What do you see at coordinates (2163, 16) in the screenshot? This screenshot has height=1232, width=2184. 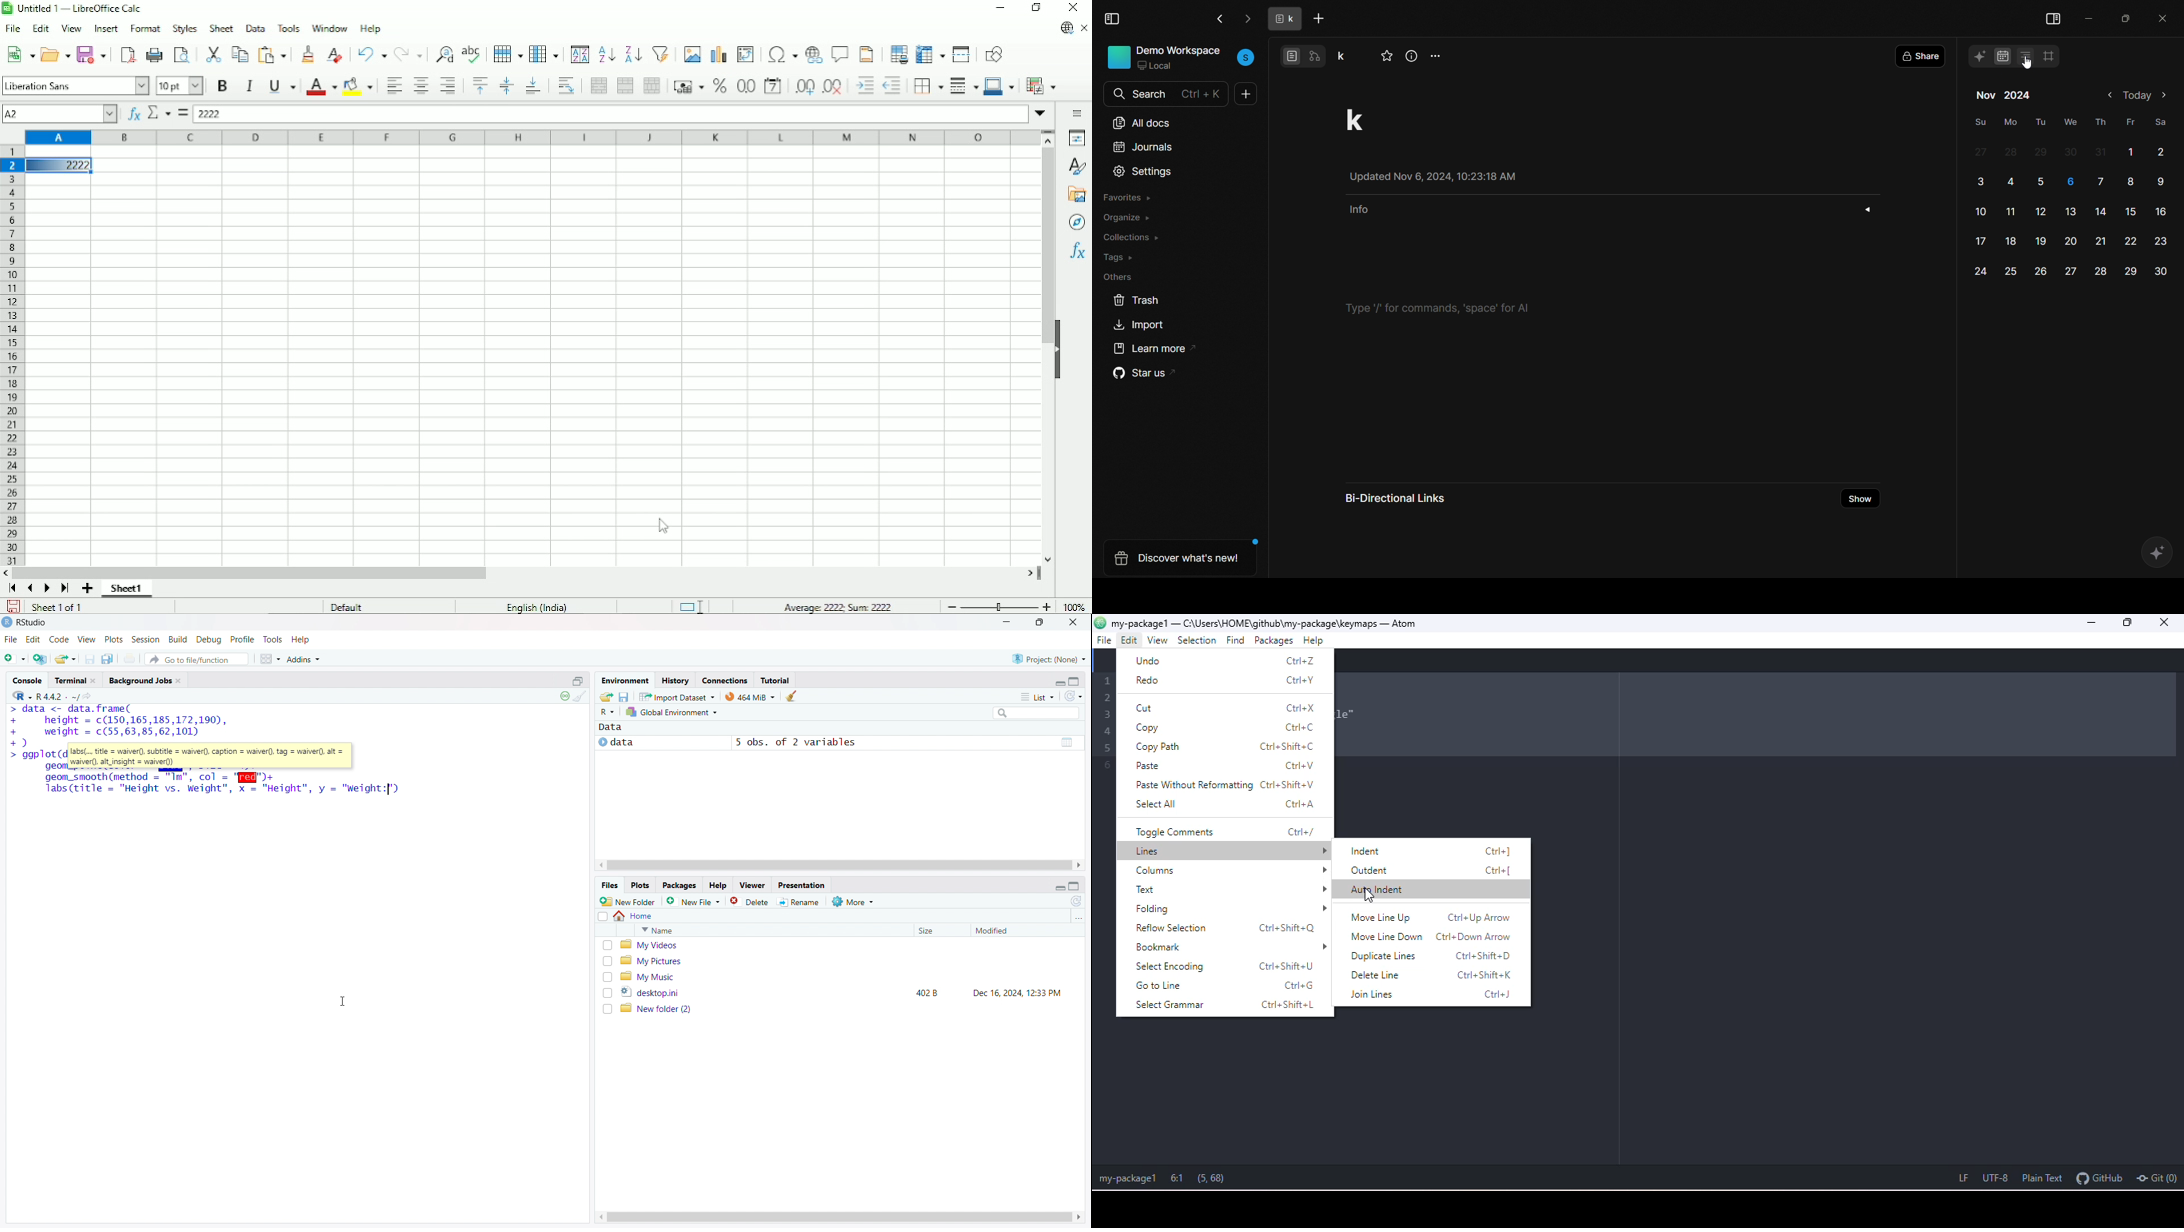 I see `close` at bounding box center [2163, 16].